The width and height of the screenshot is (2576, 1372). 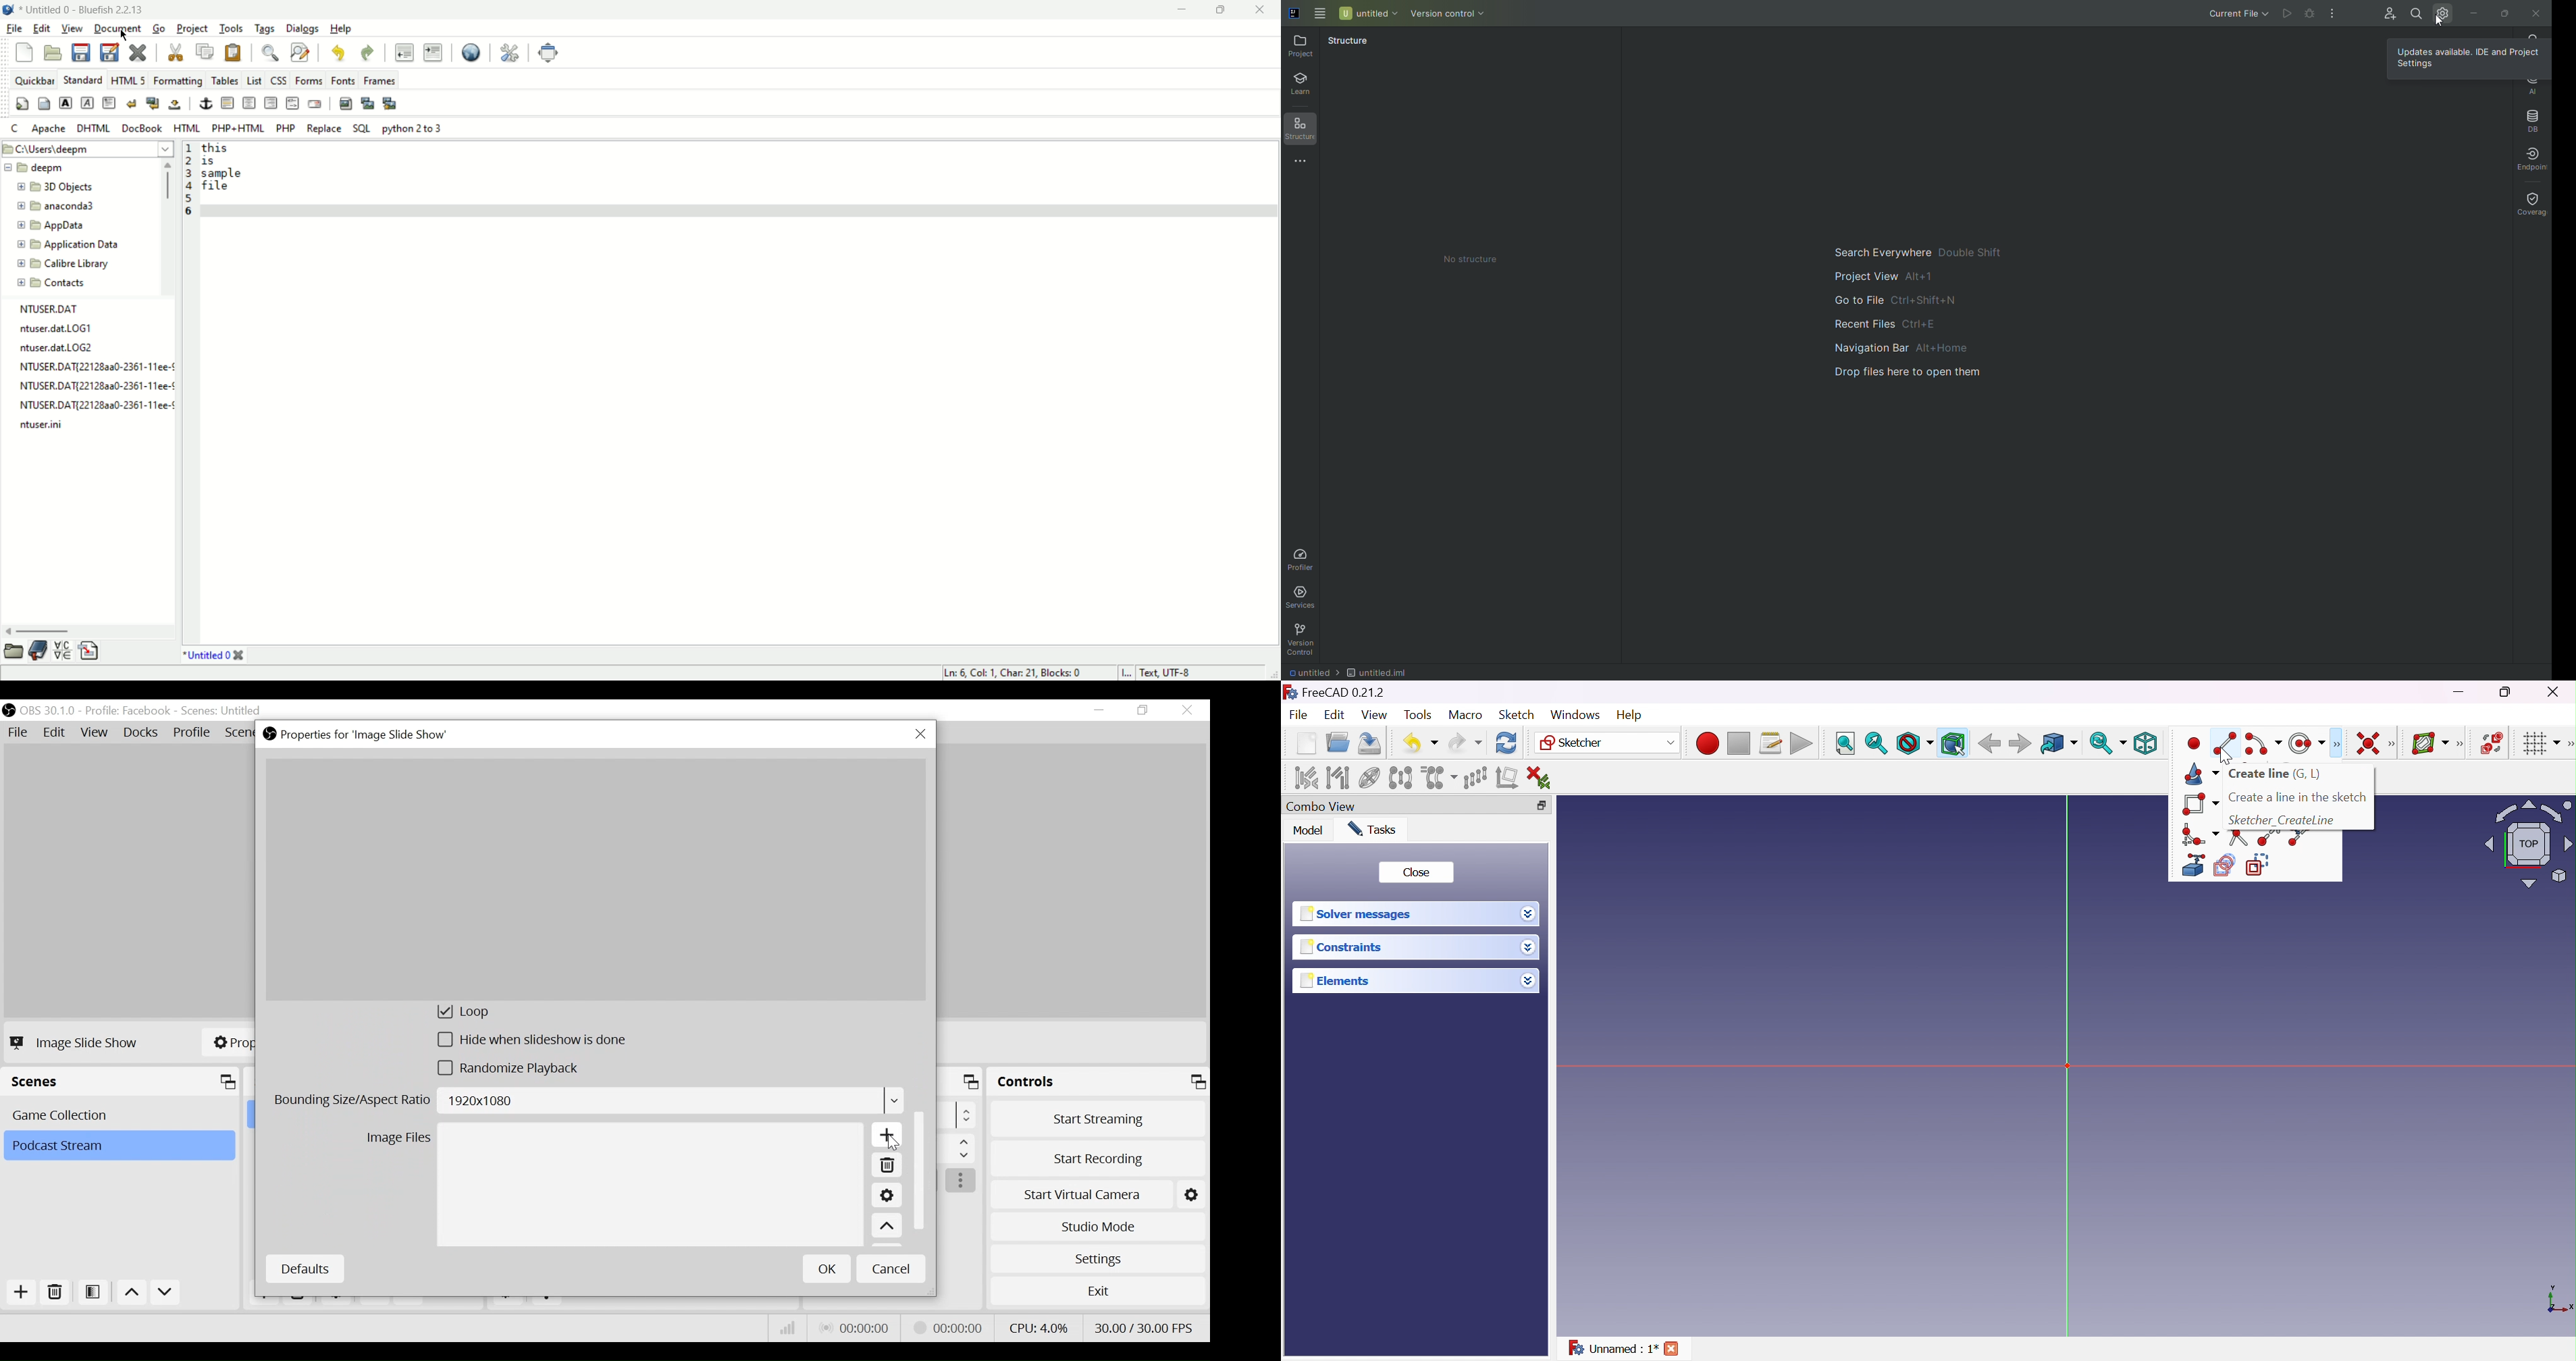 What do you see at coordinates (97, 364) in the screenshot?
I see `NTUSER.DATI22128a3a0-2361-11ee-¢` at bounding box center [97, 364].